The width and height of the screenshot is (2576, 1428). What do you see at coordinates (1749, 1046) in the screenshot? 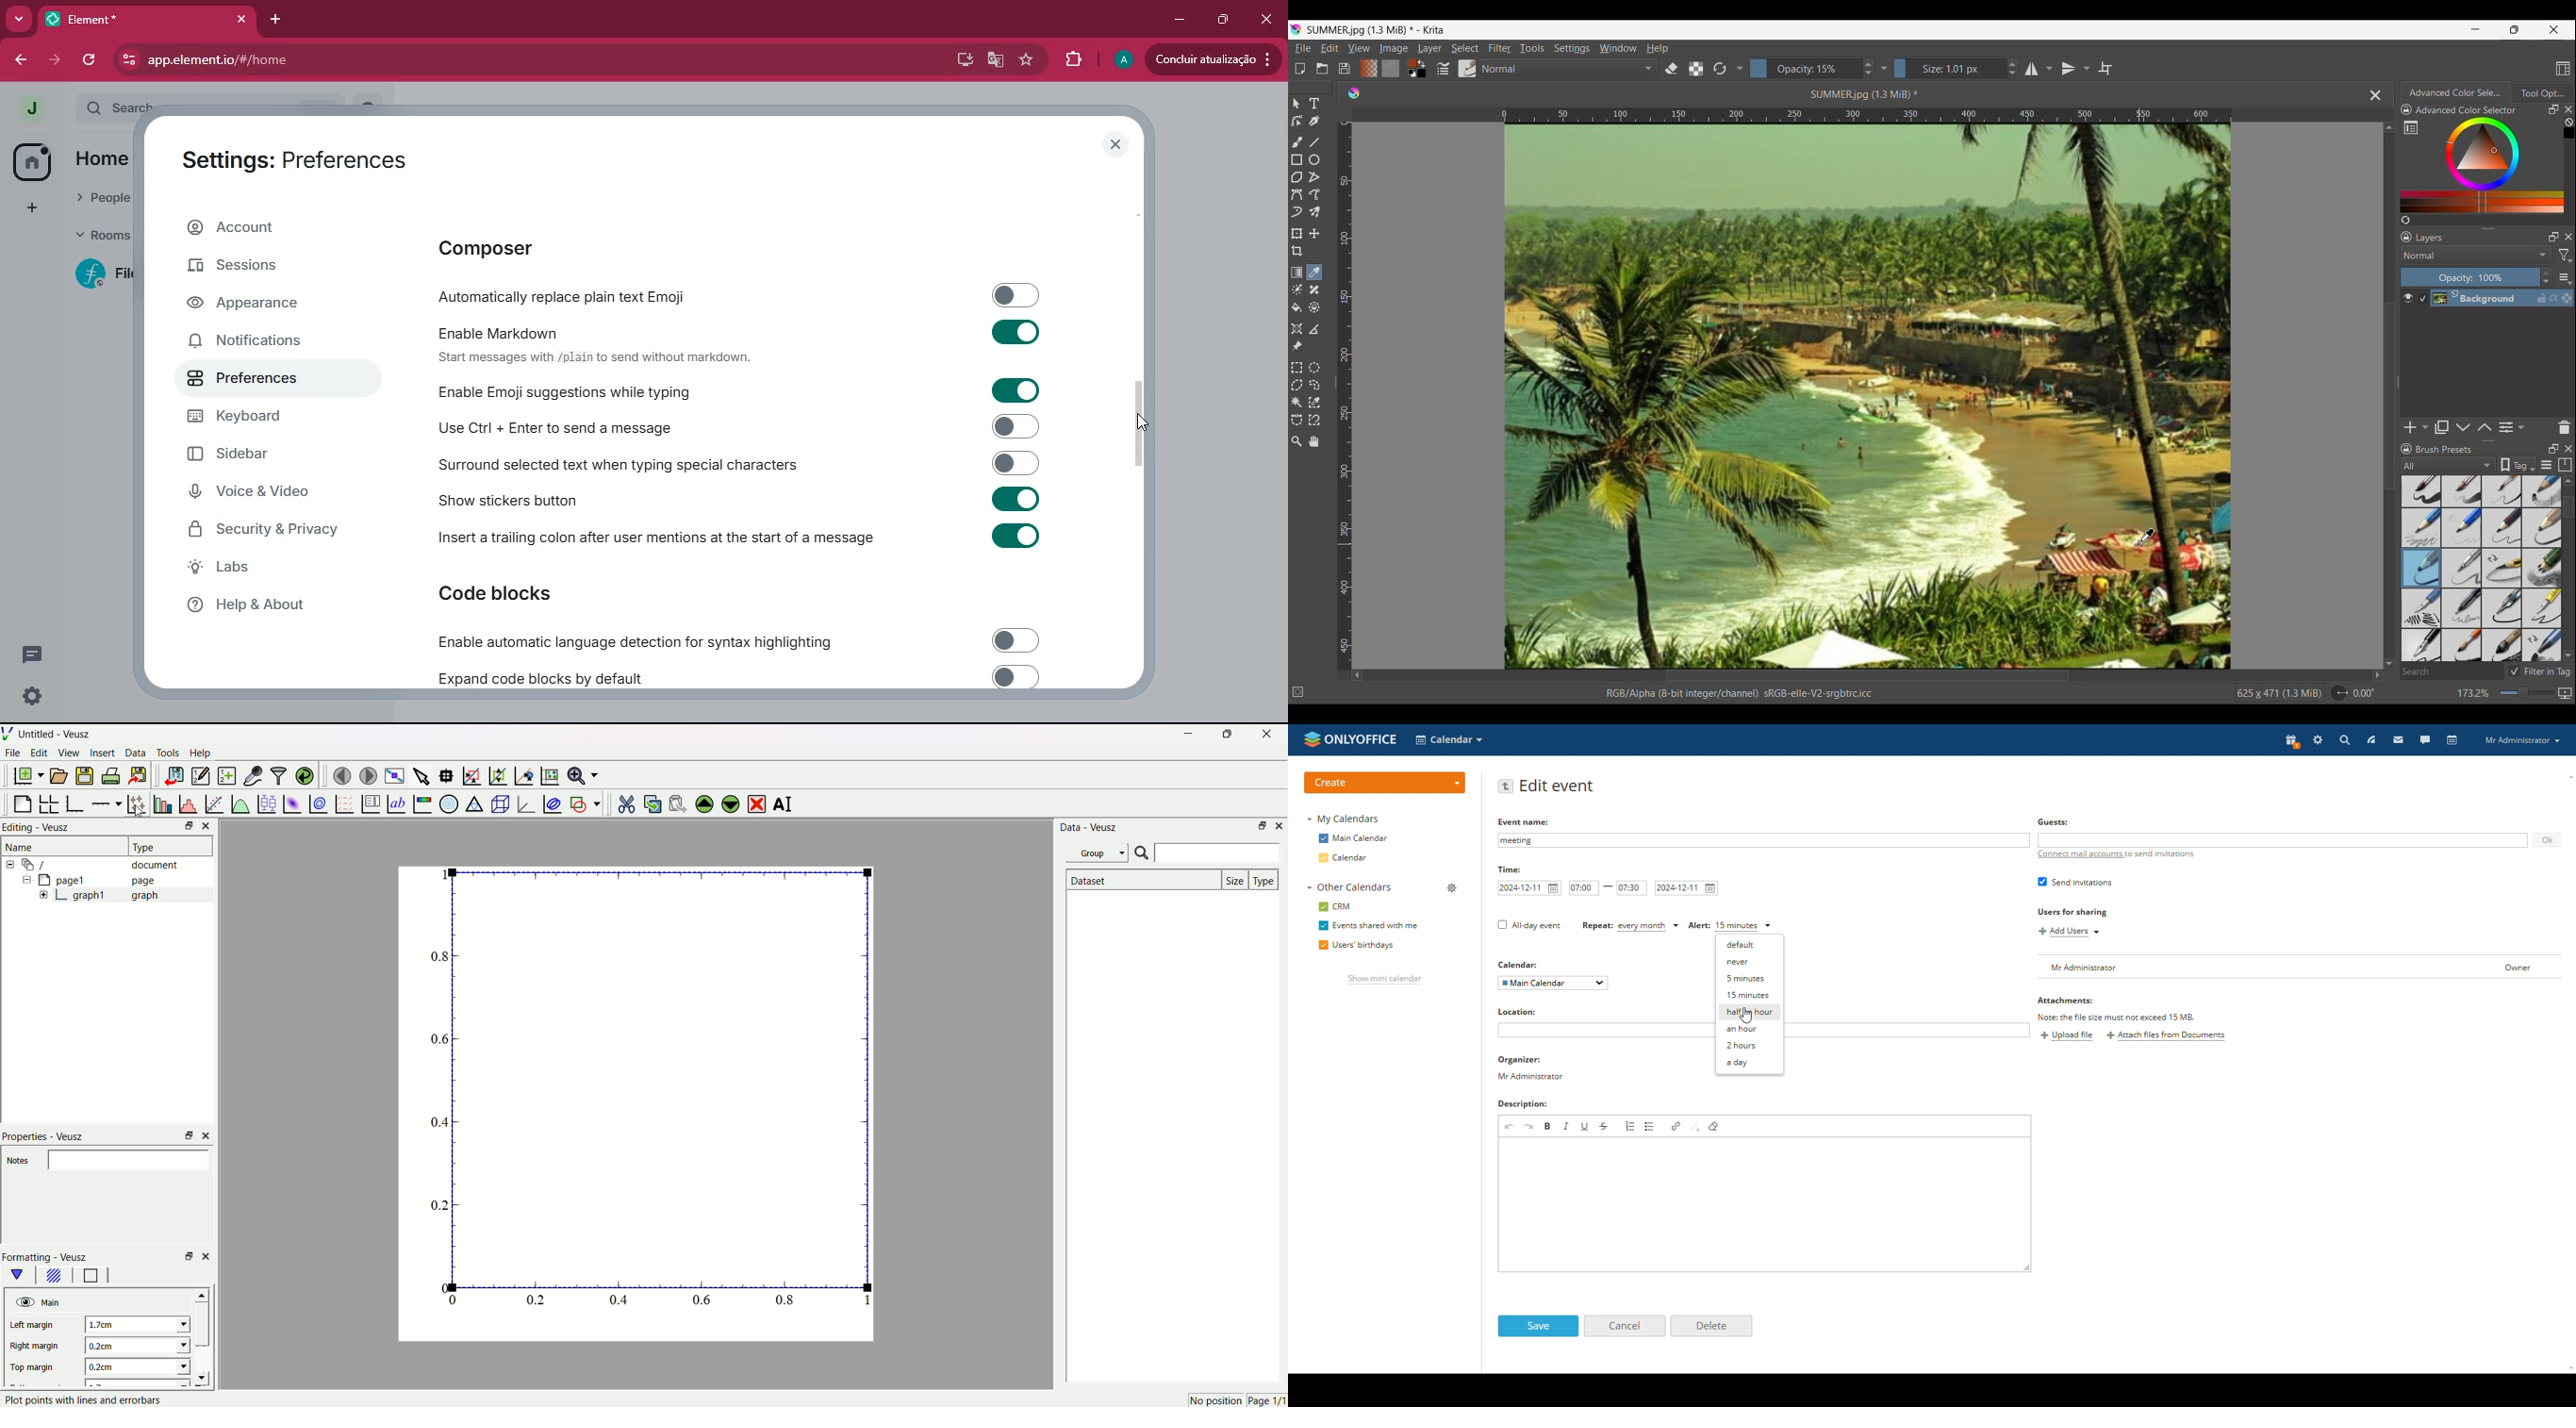
I see `2 hours` at bounding box center [1749, 1046].